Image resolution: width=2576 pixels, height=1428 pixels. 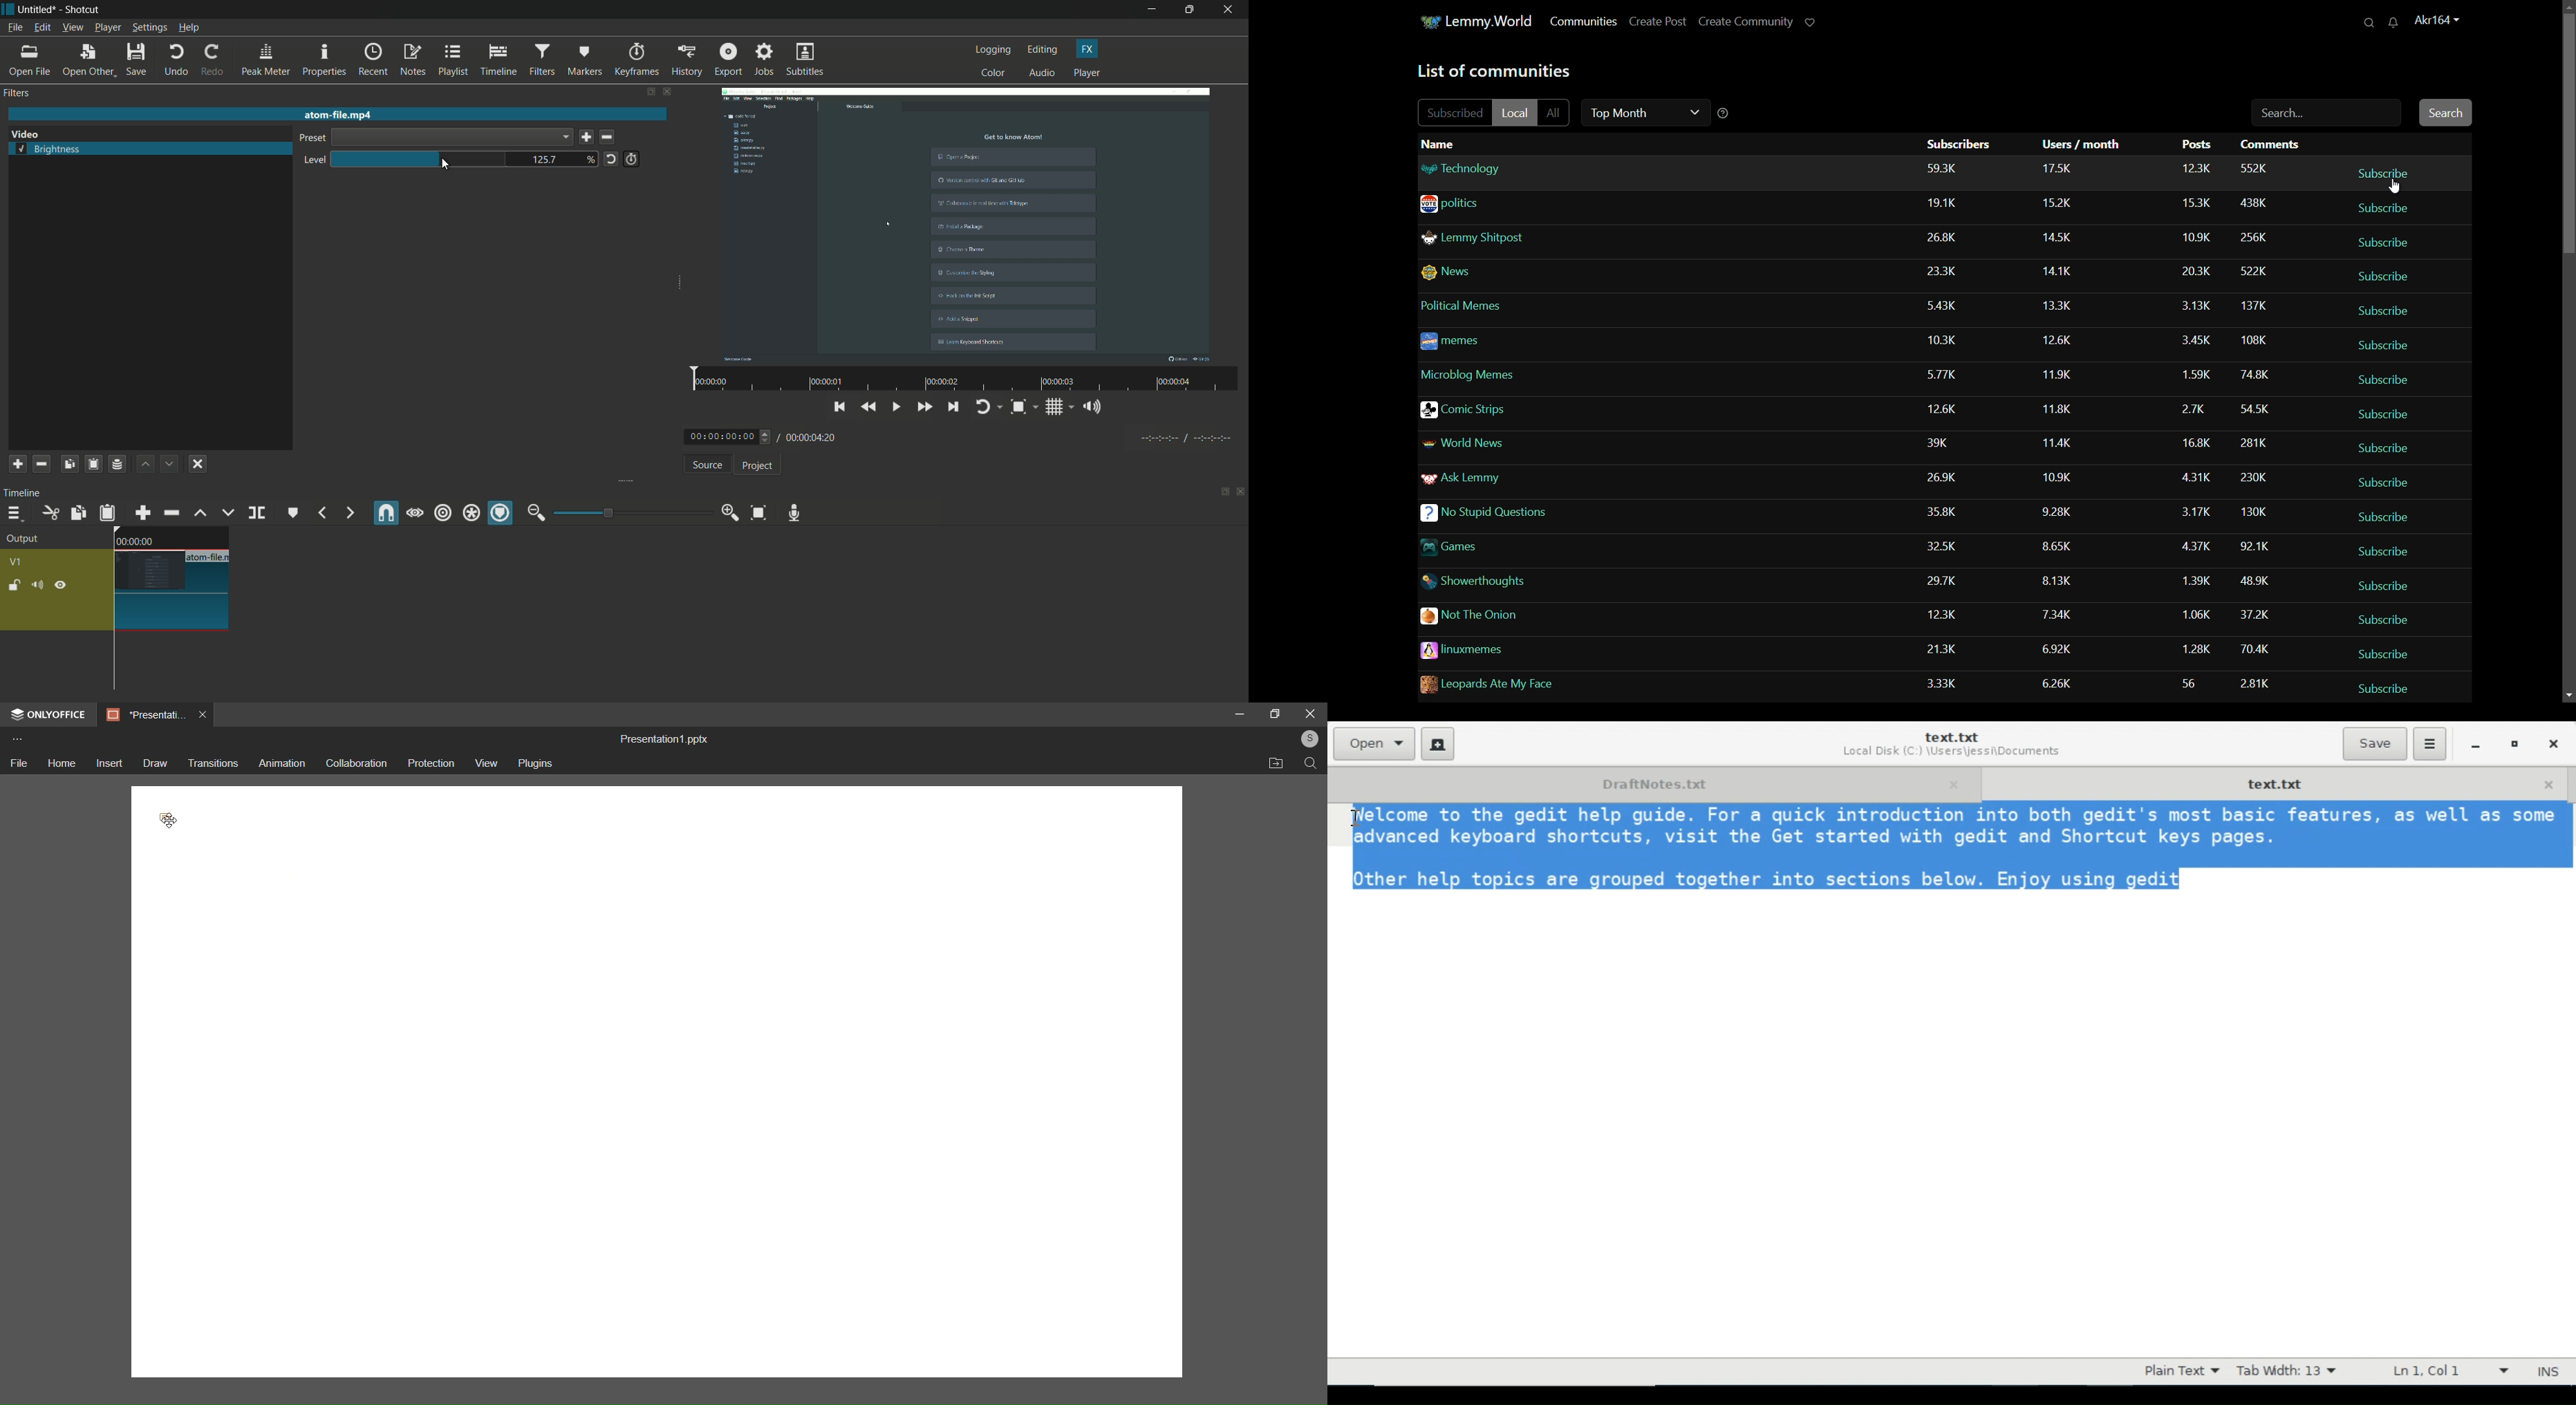 I want to click on skip to the next point, so click(x=953, y=408).